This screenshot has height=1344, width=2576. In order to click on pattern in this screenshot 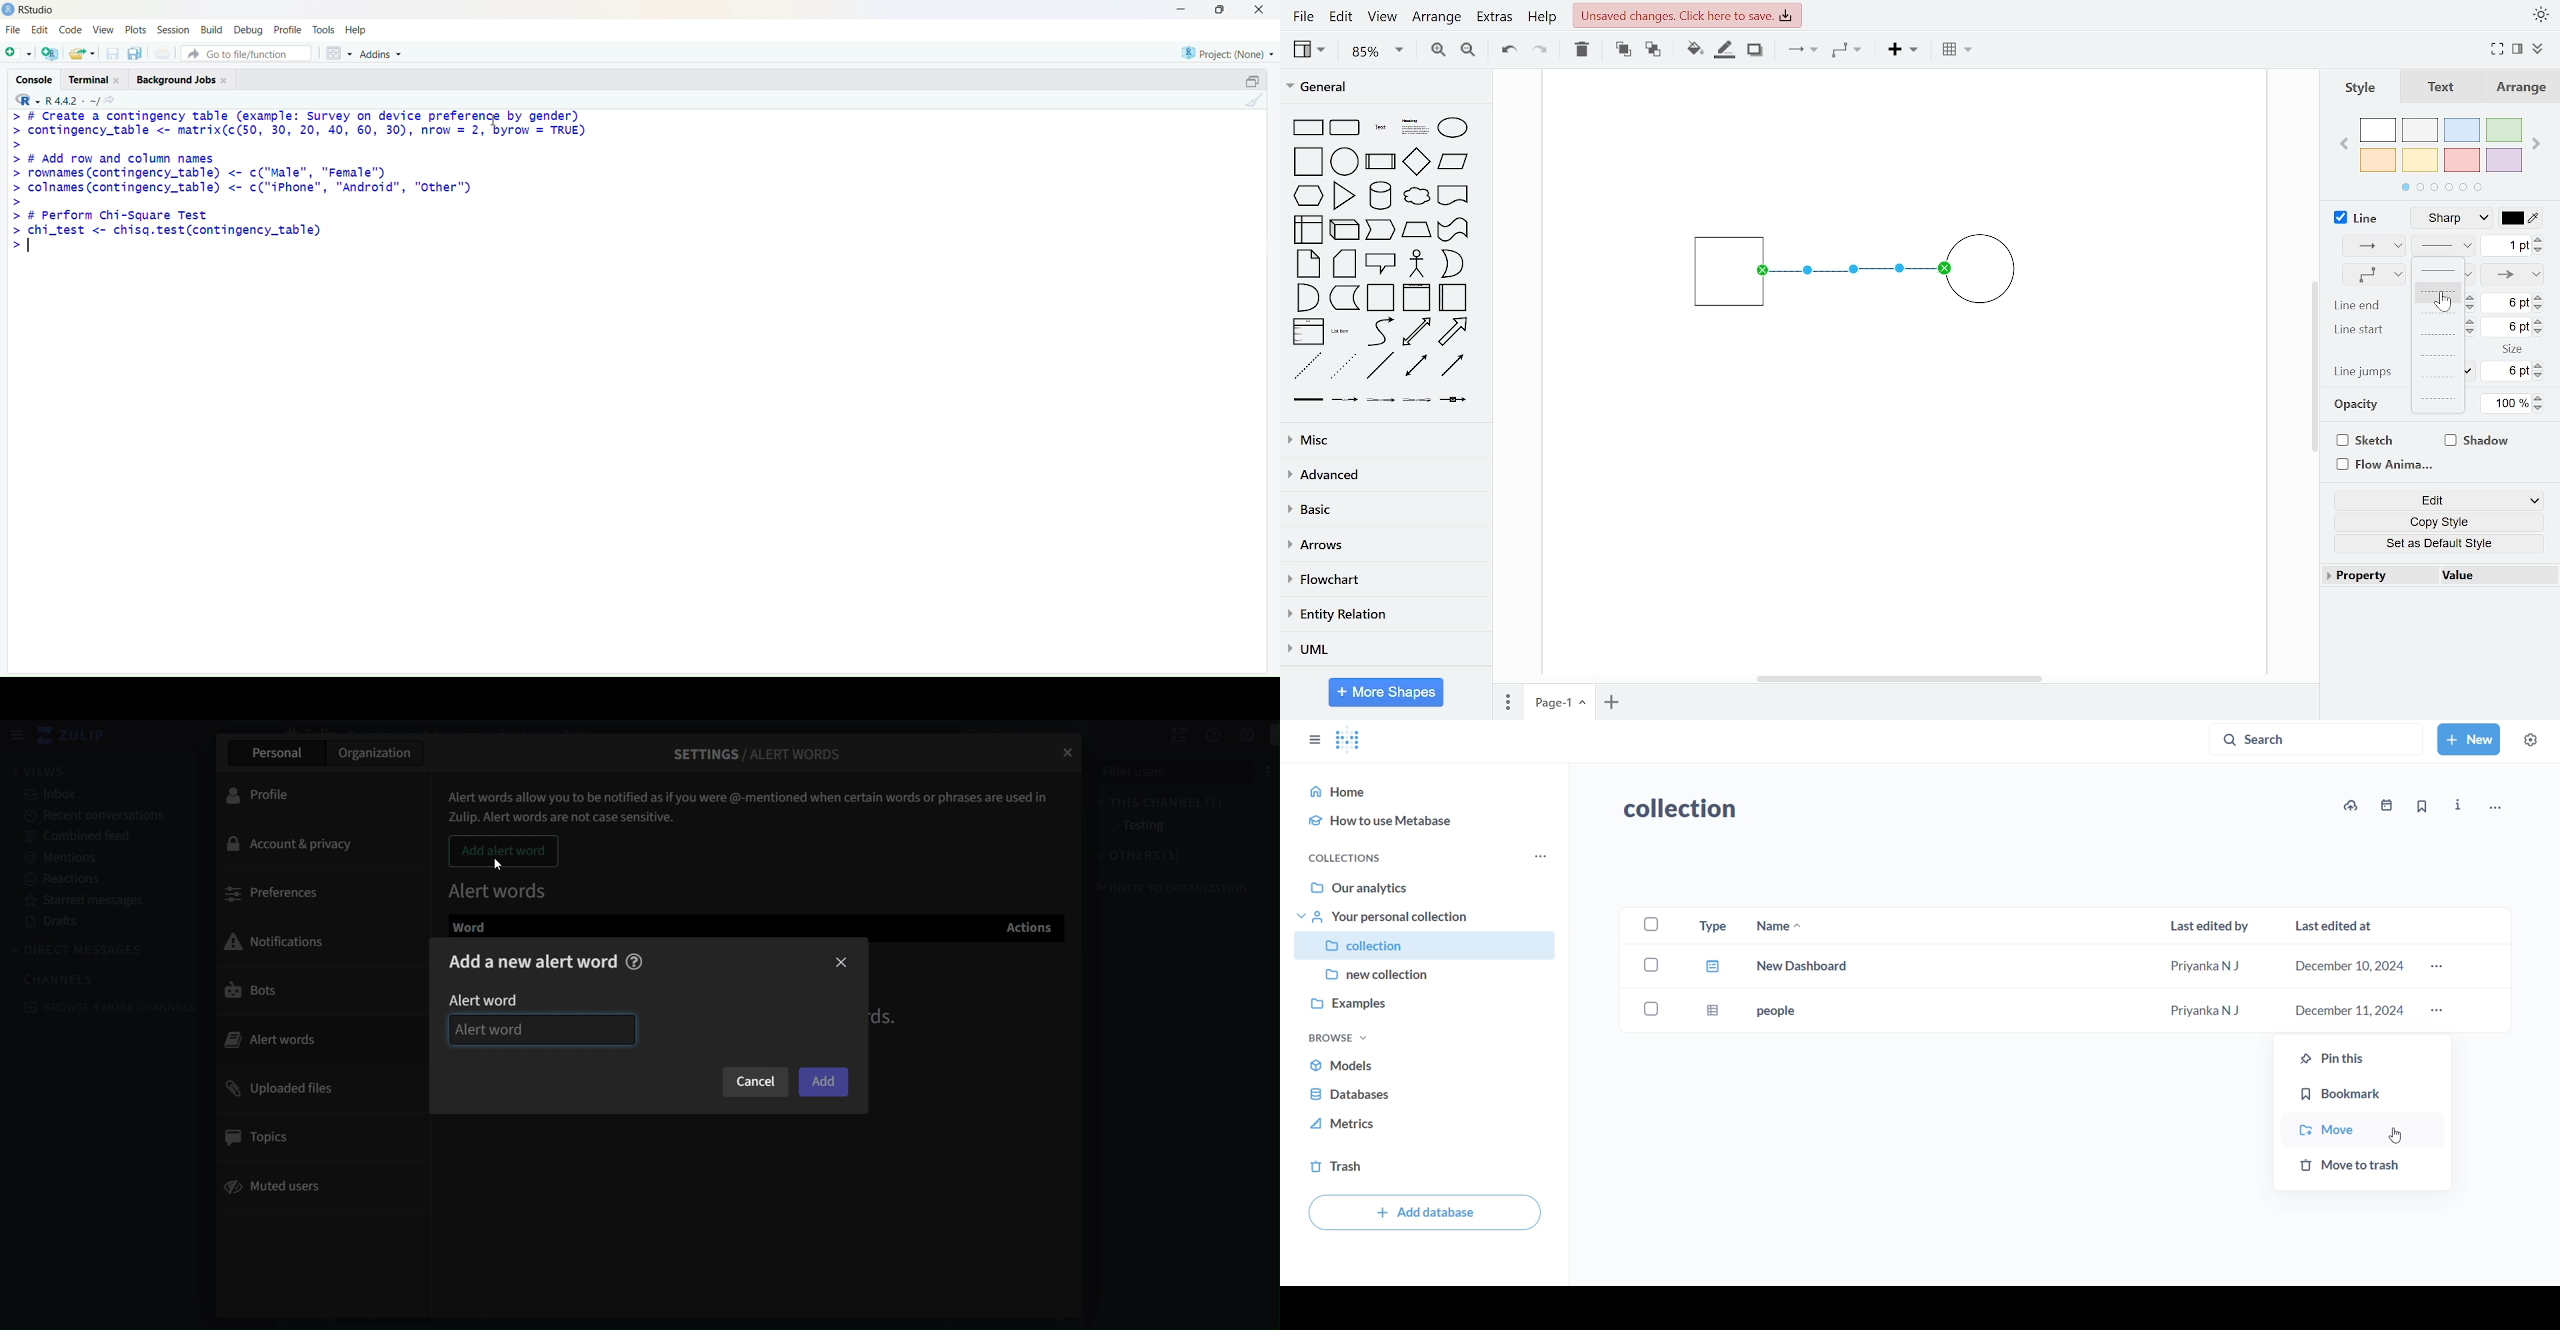, I will do `click(2443, 247)`.